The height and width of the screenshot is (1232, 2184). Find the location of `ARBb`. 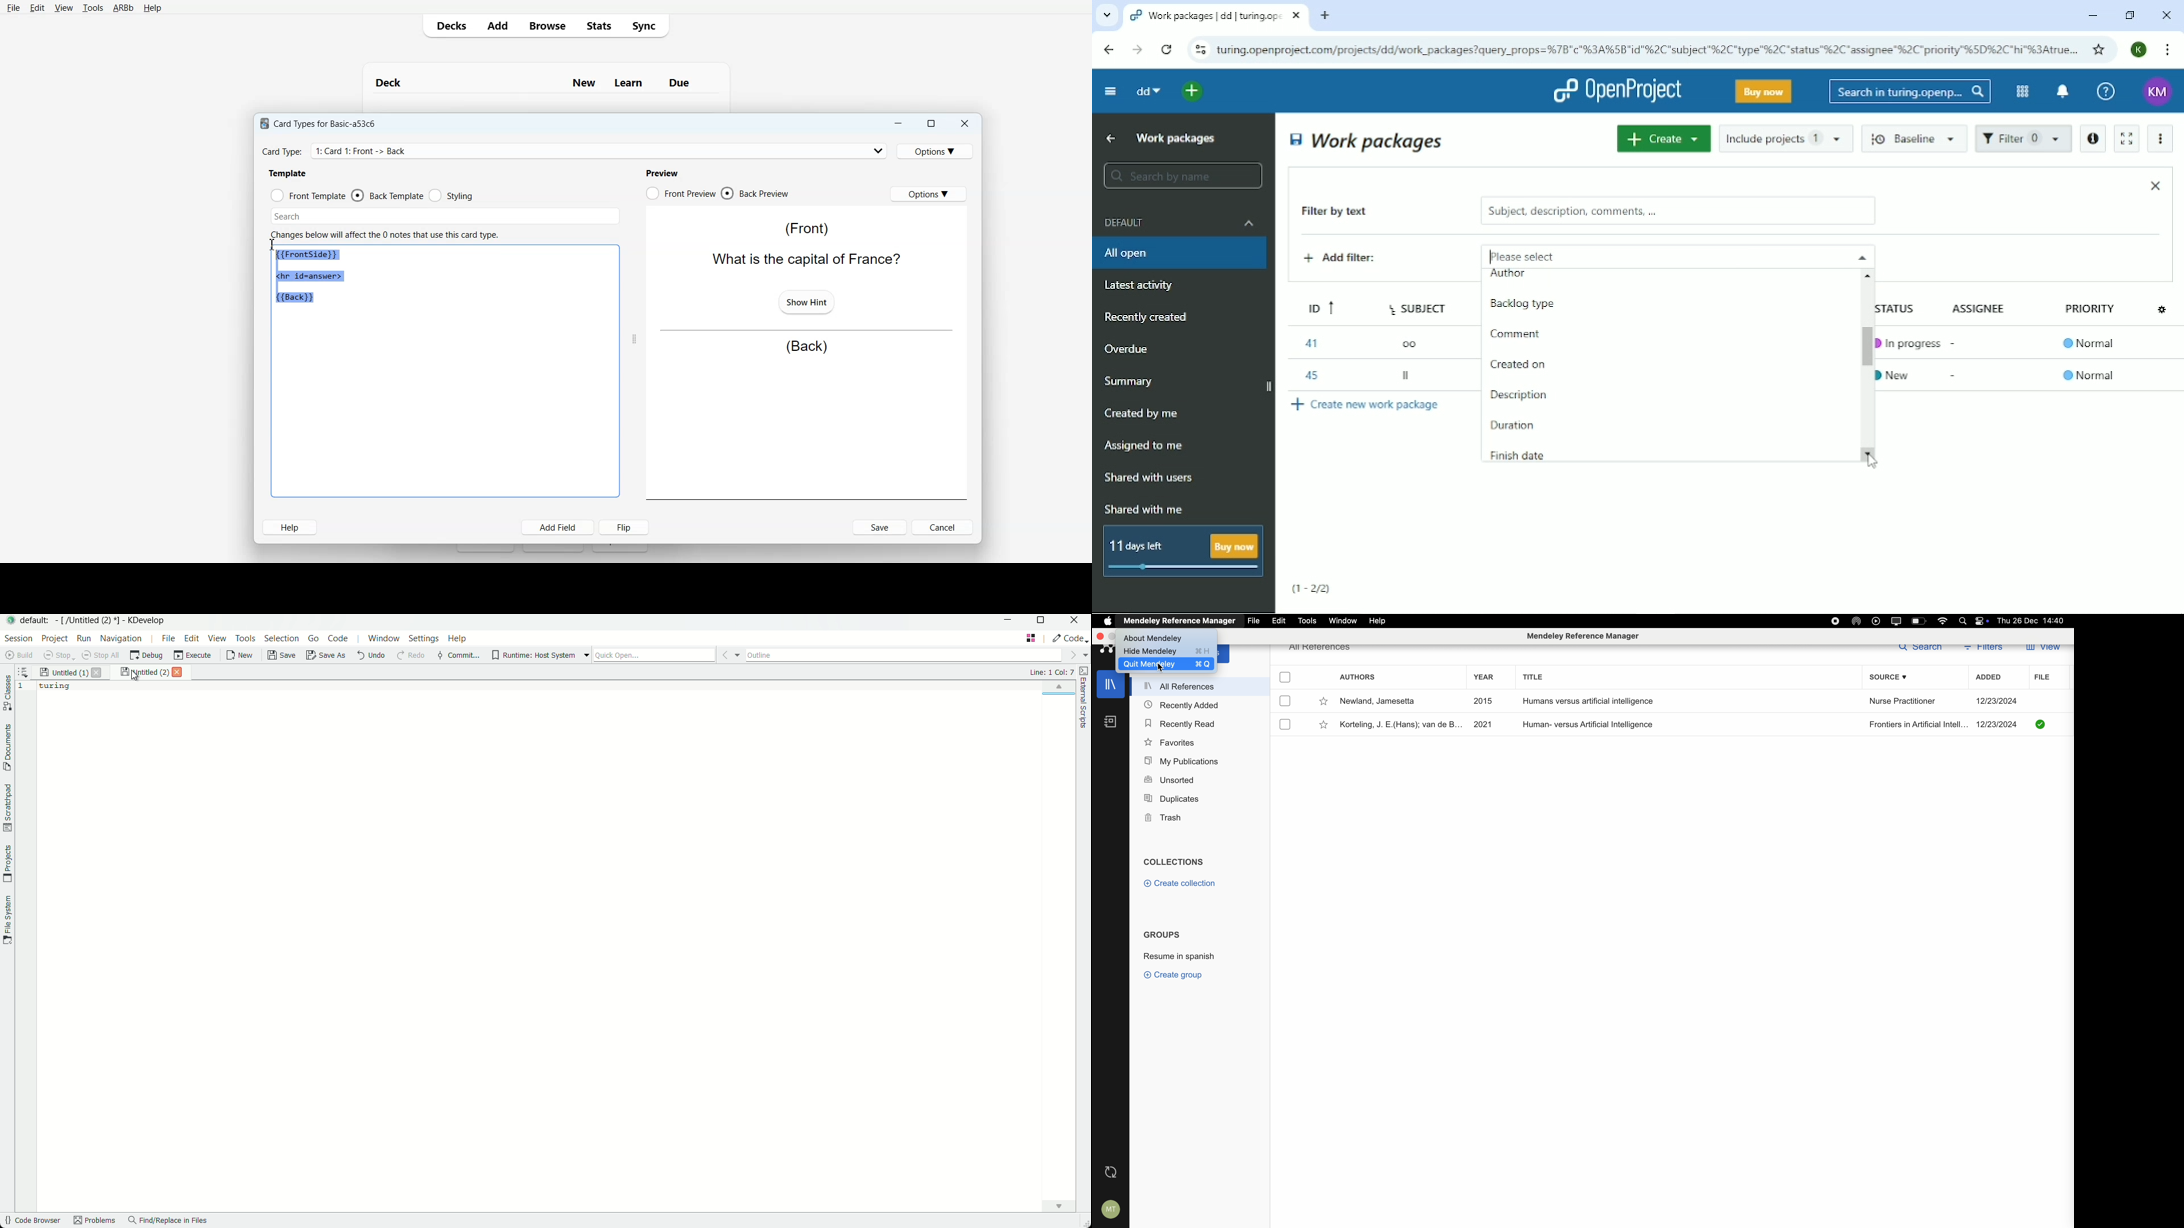

ARBb is located at coordinates (122, 9).